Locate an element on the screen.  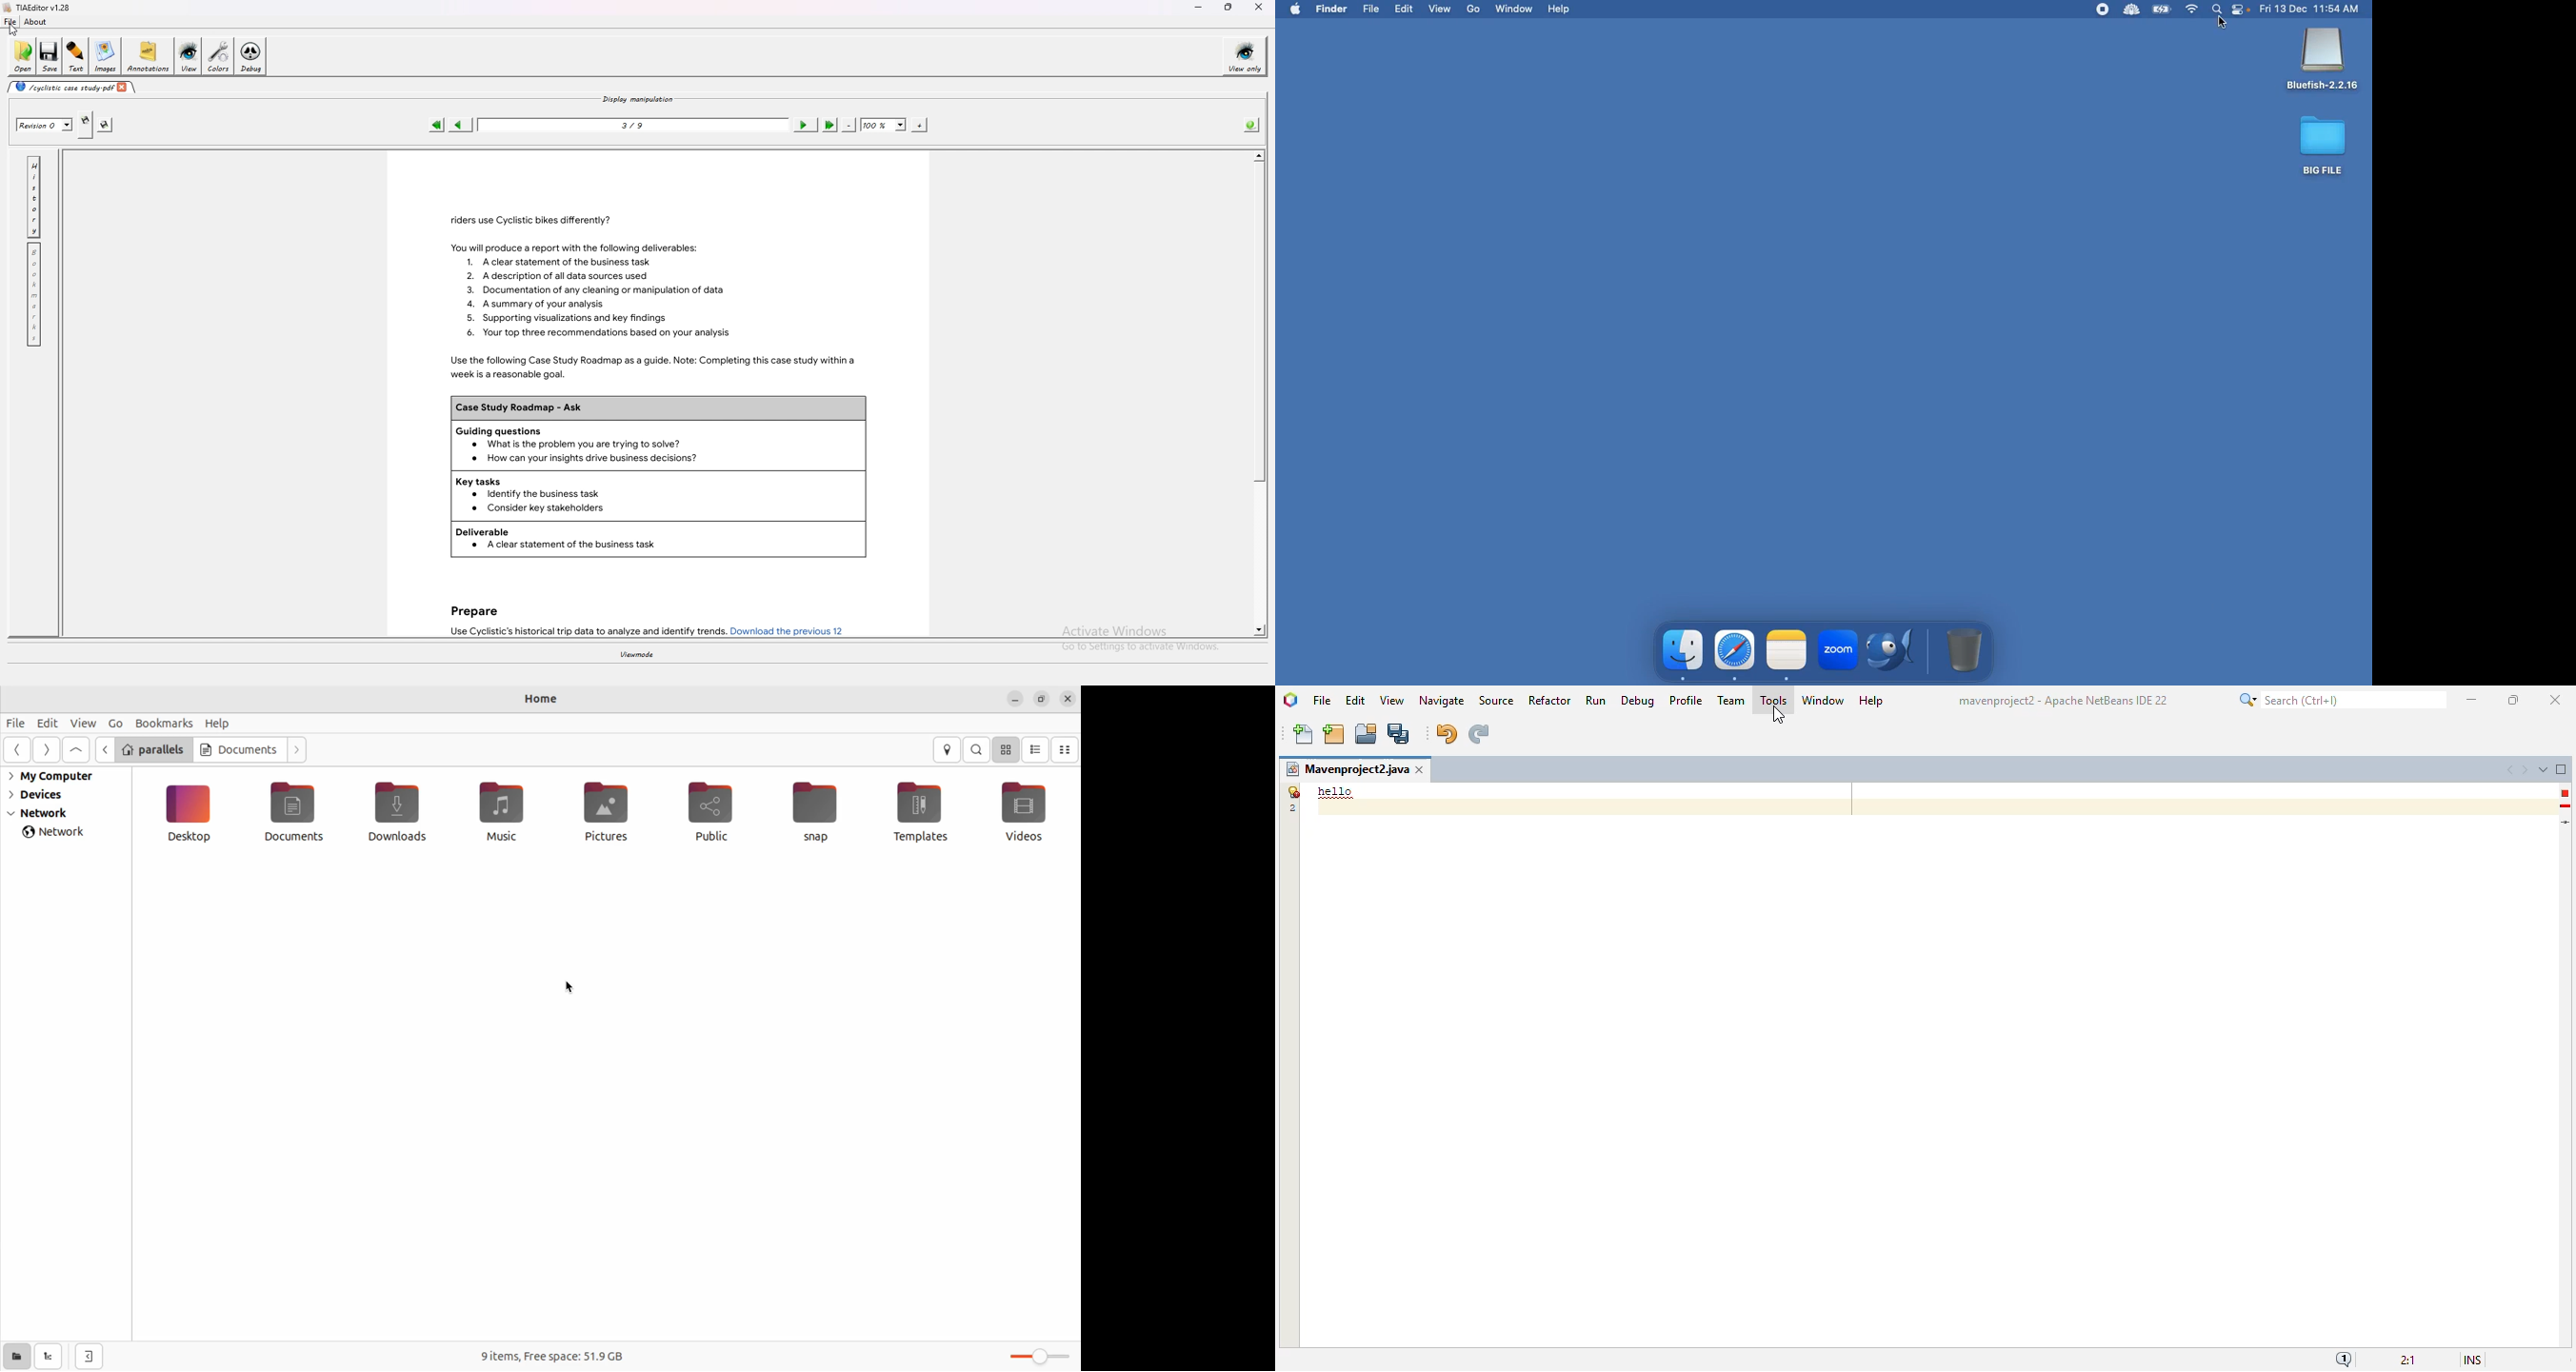
zoom is located at coordinates (1837, 652).